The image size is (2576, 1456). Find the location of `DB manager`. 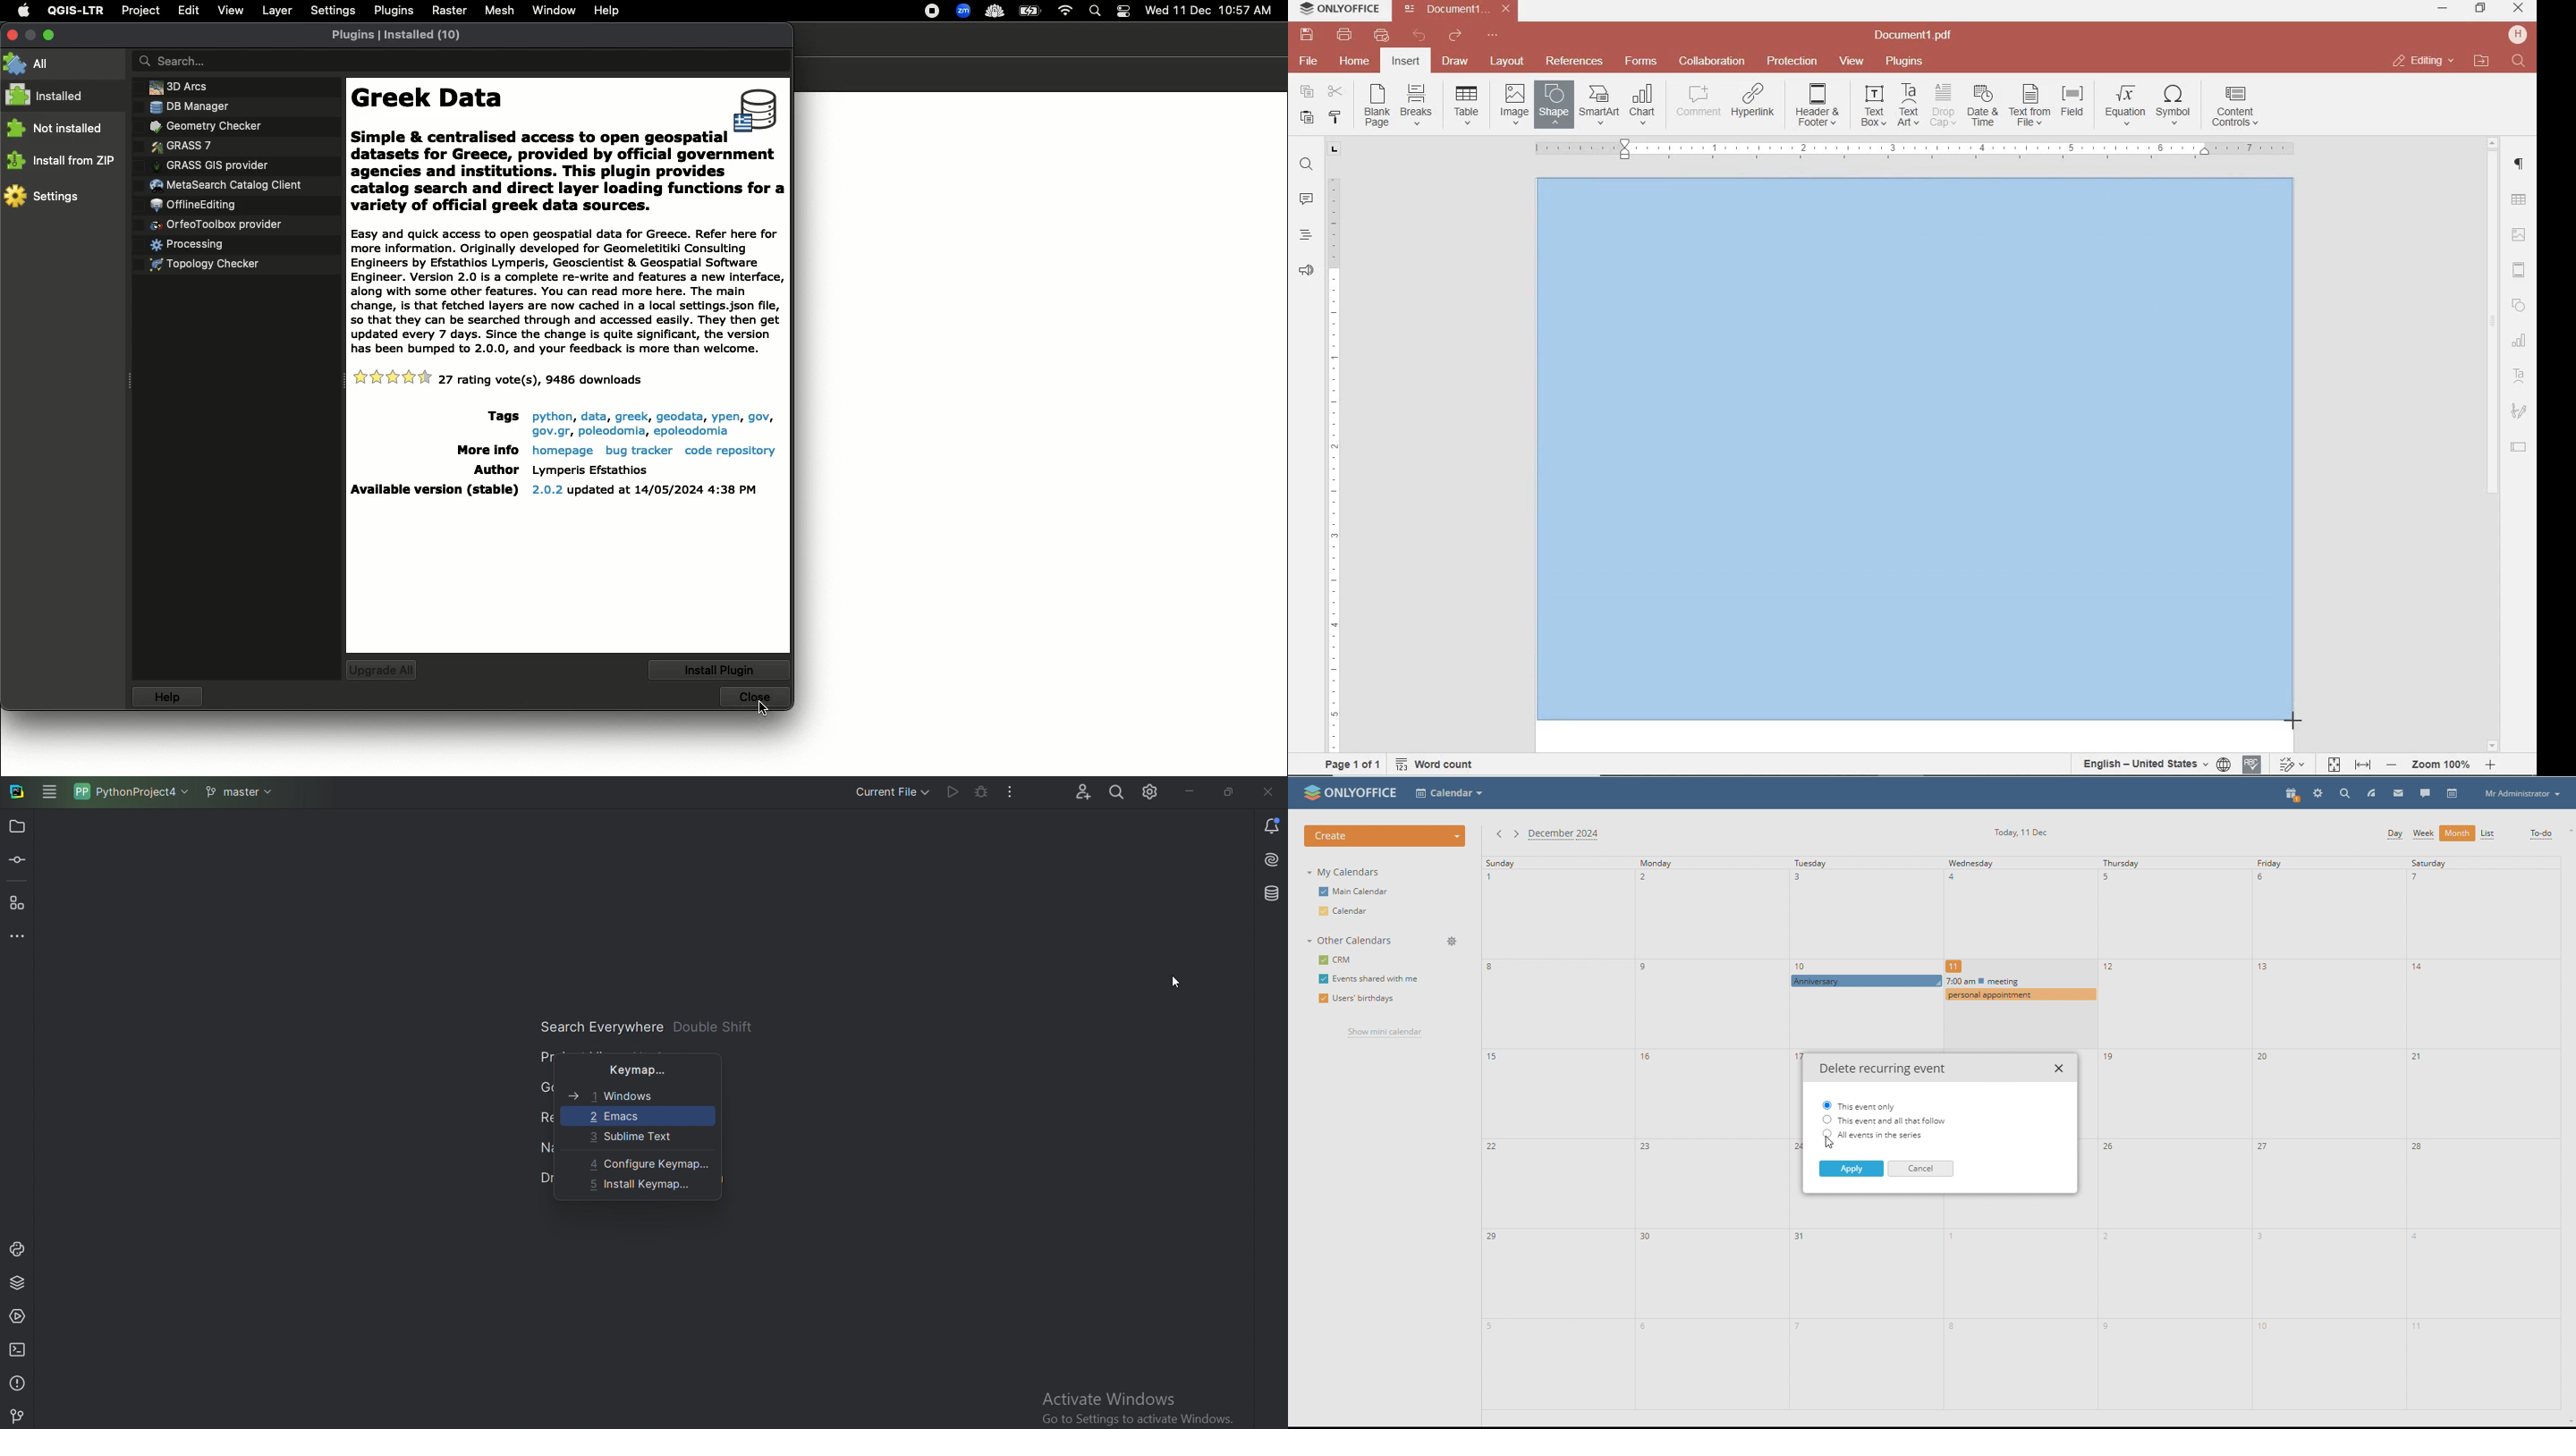

DB manager is located at coordinates (185, 106).